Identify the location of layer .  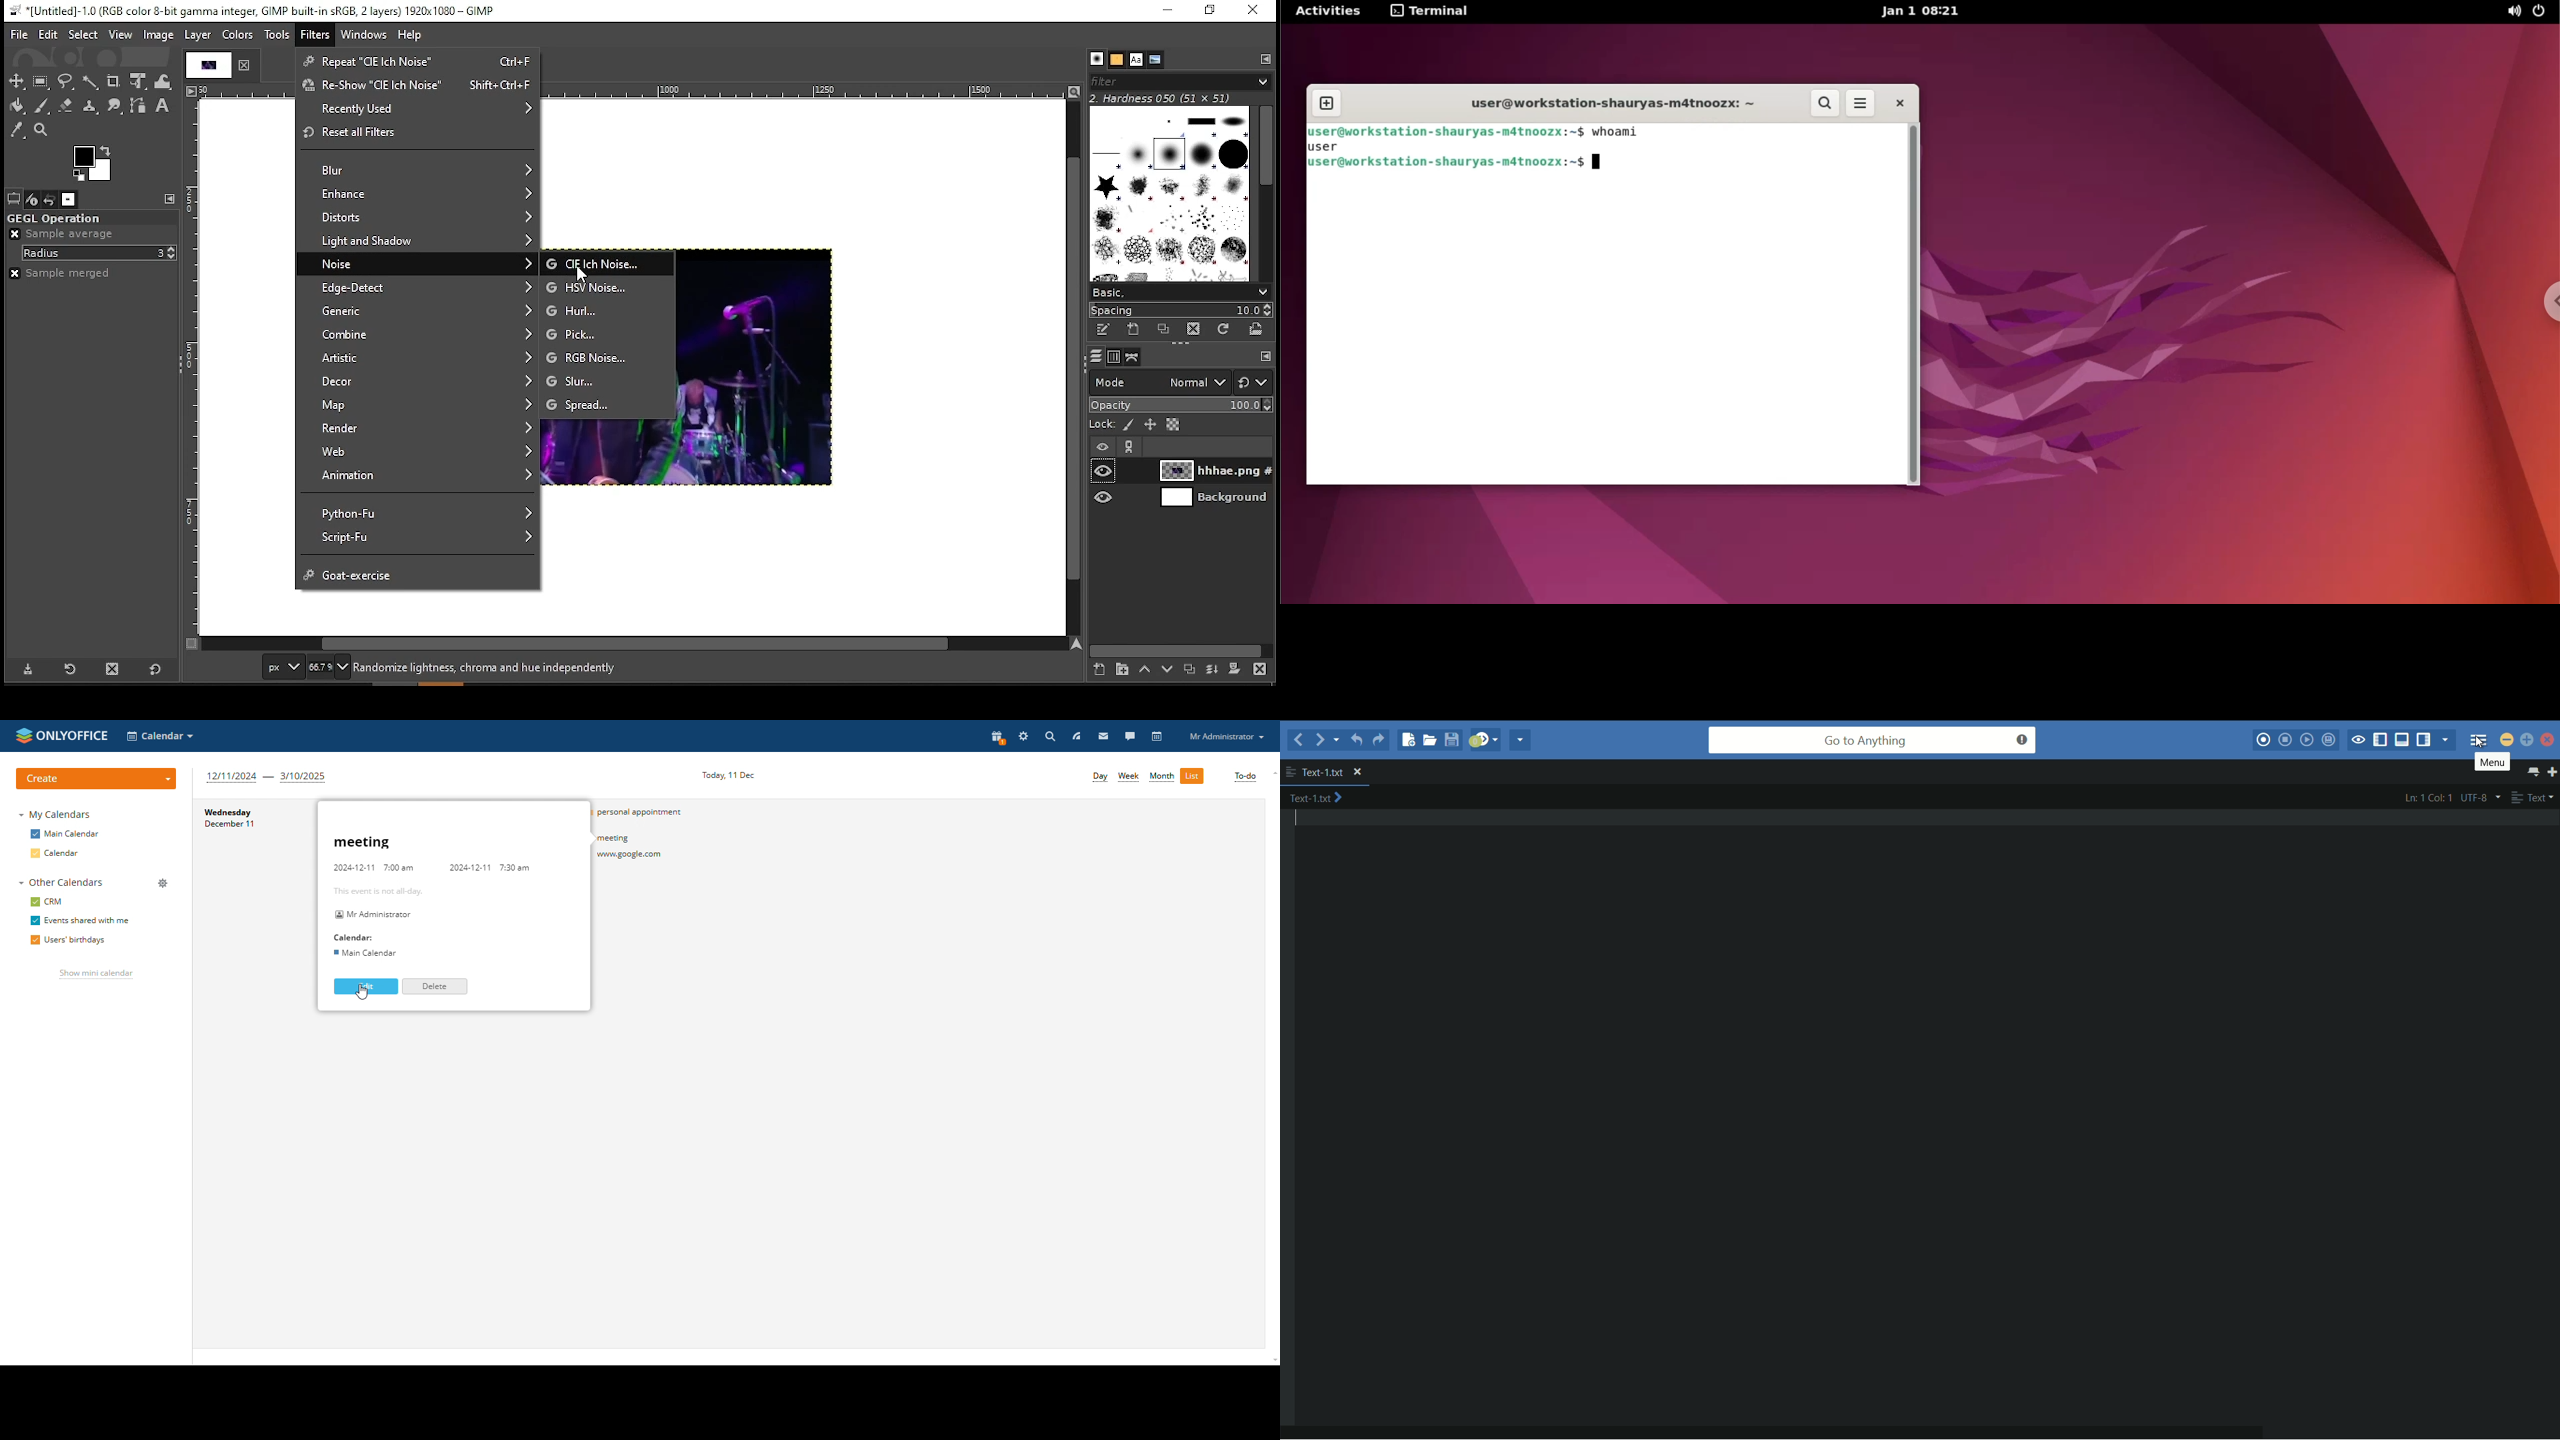
(1203, 471).